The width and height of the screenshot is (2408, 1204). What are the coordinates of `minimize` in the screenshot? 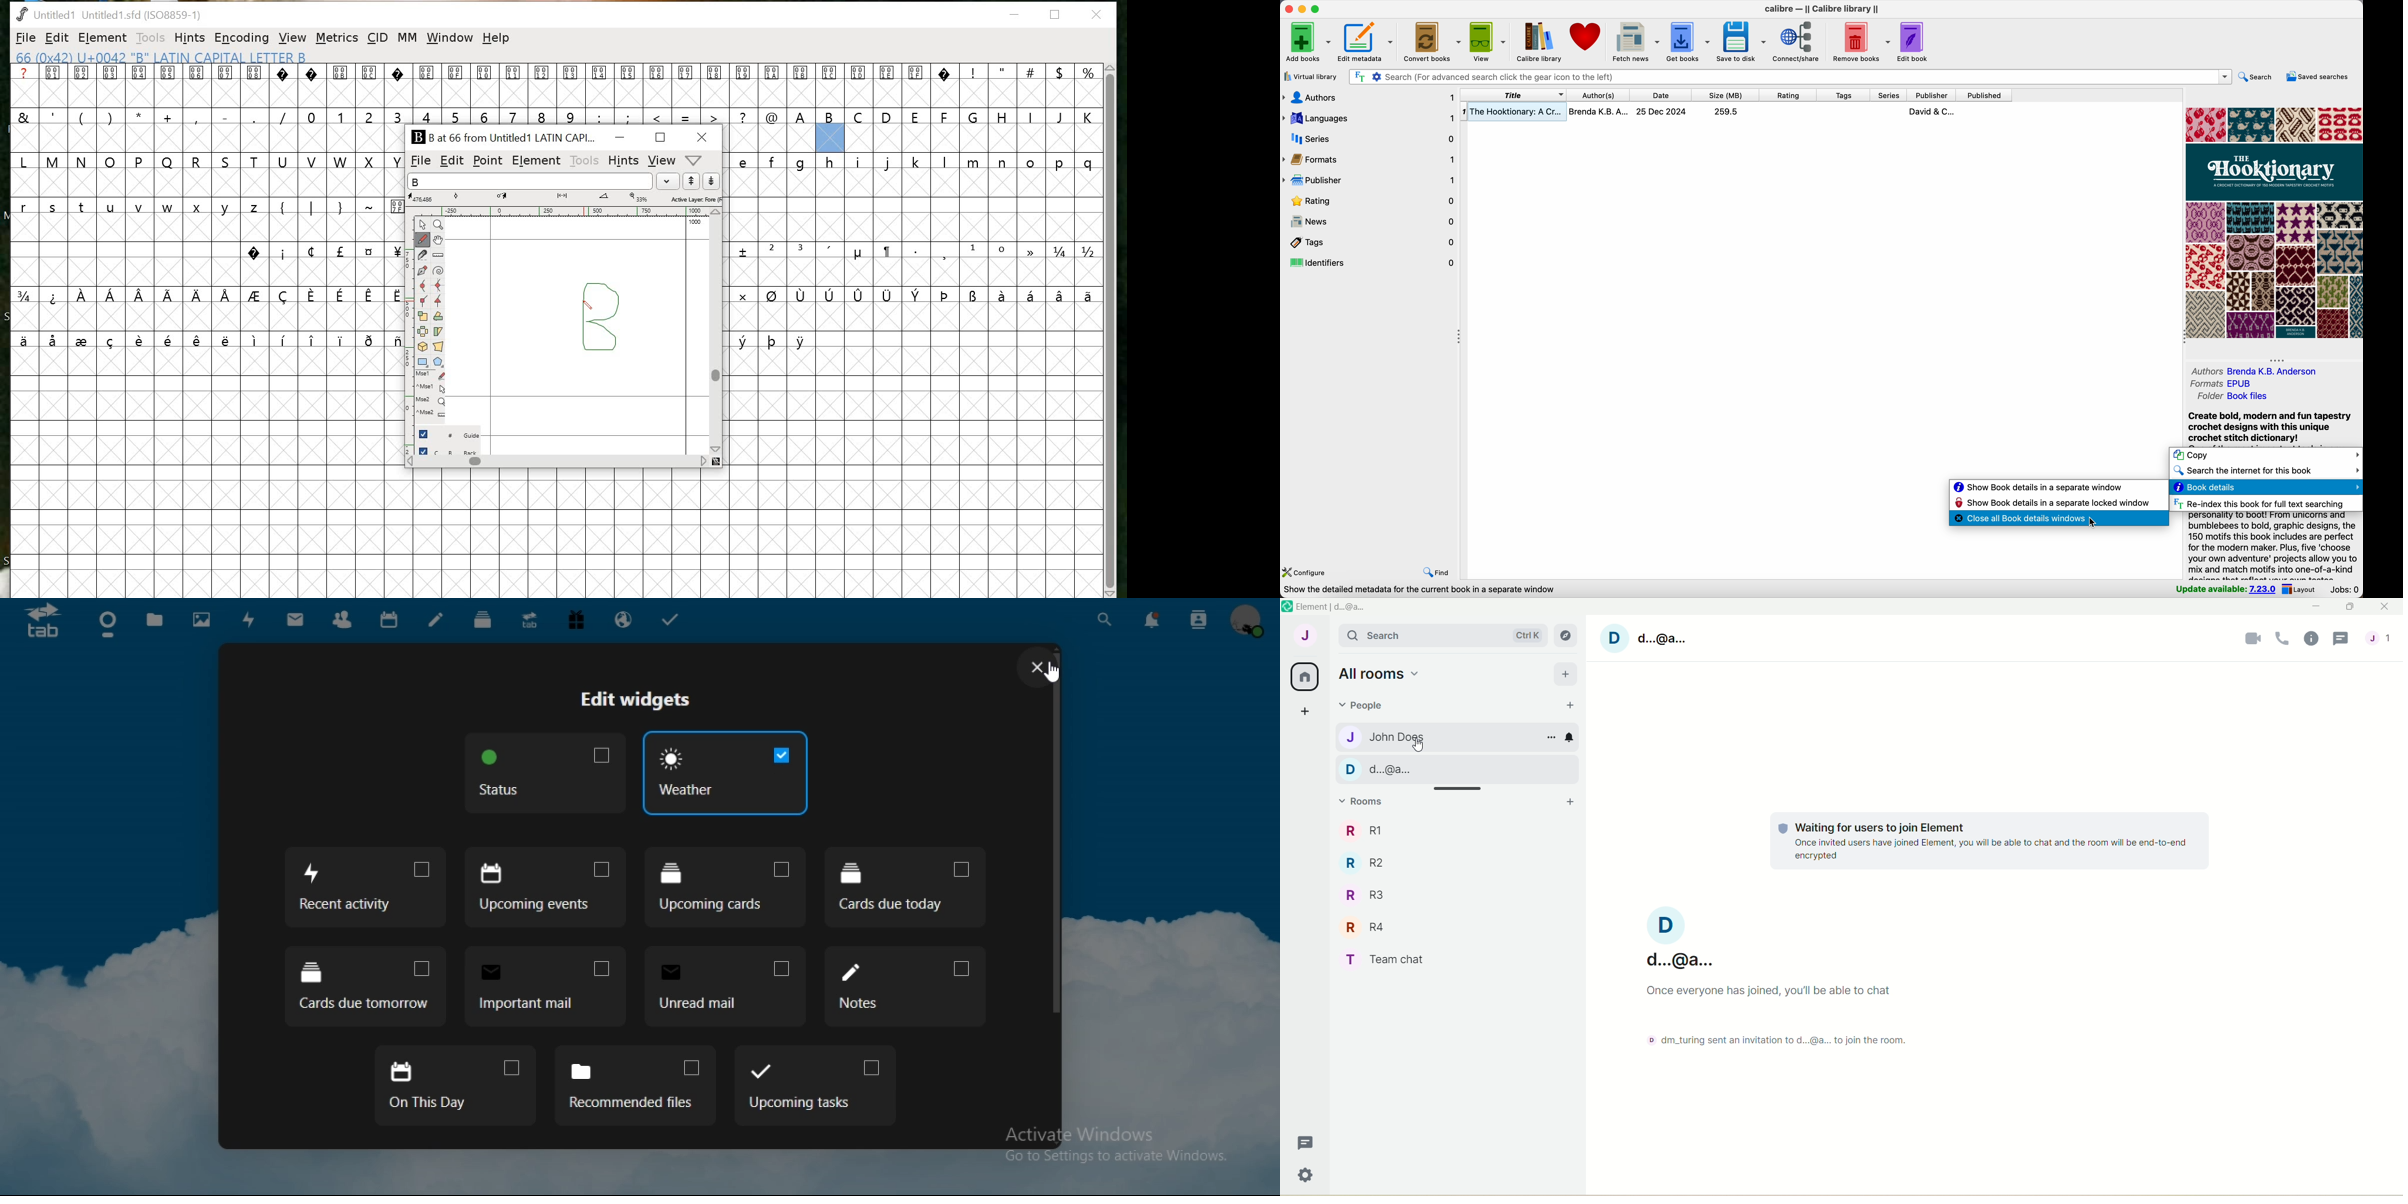 It's located at (1301, 9).